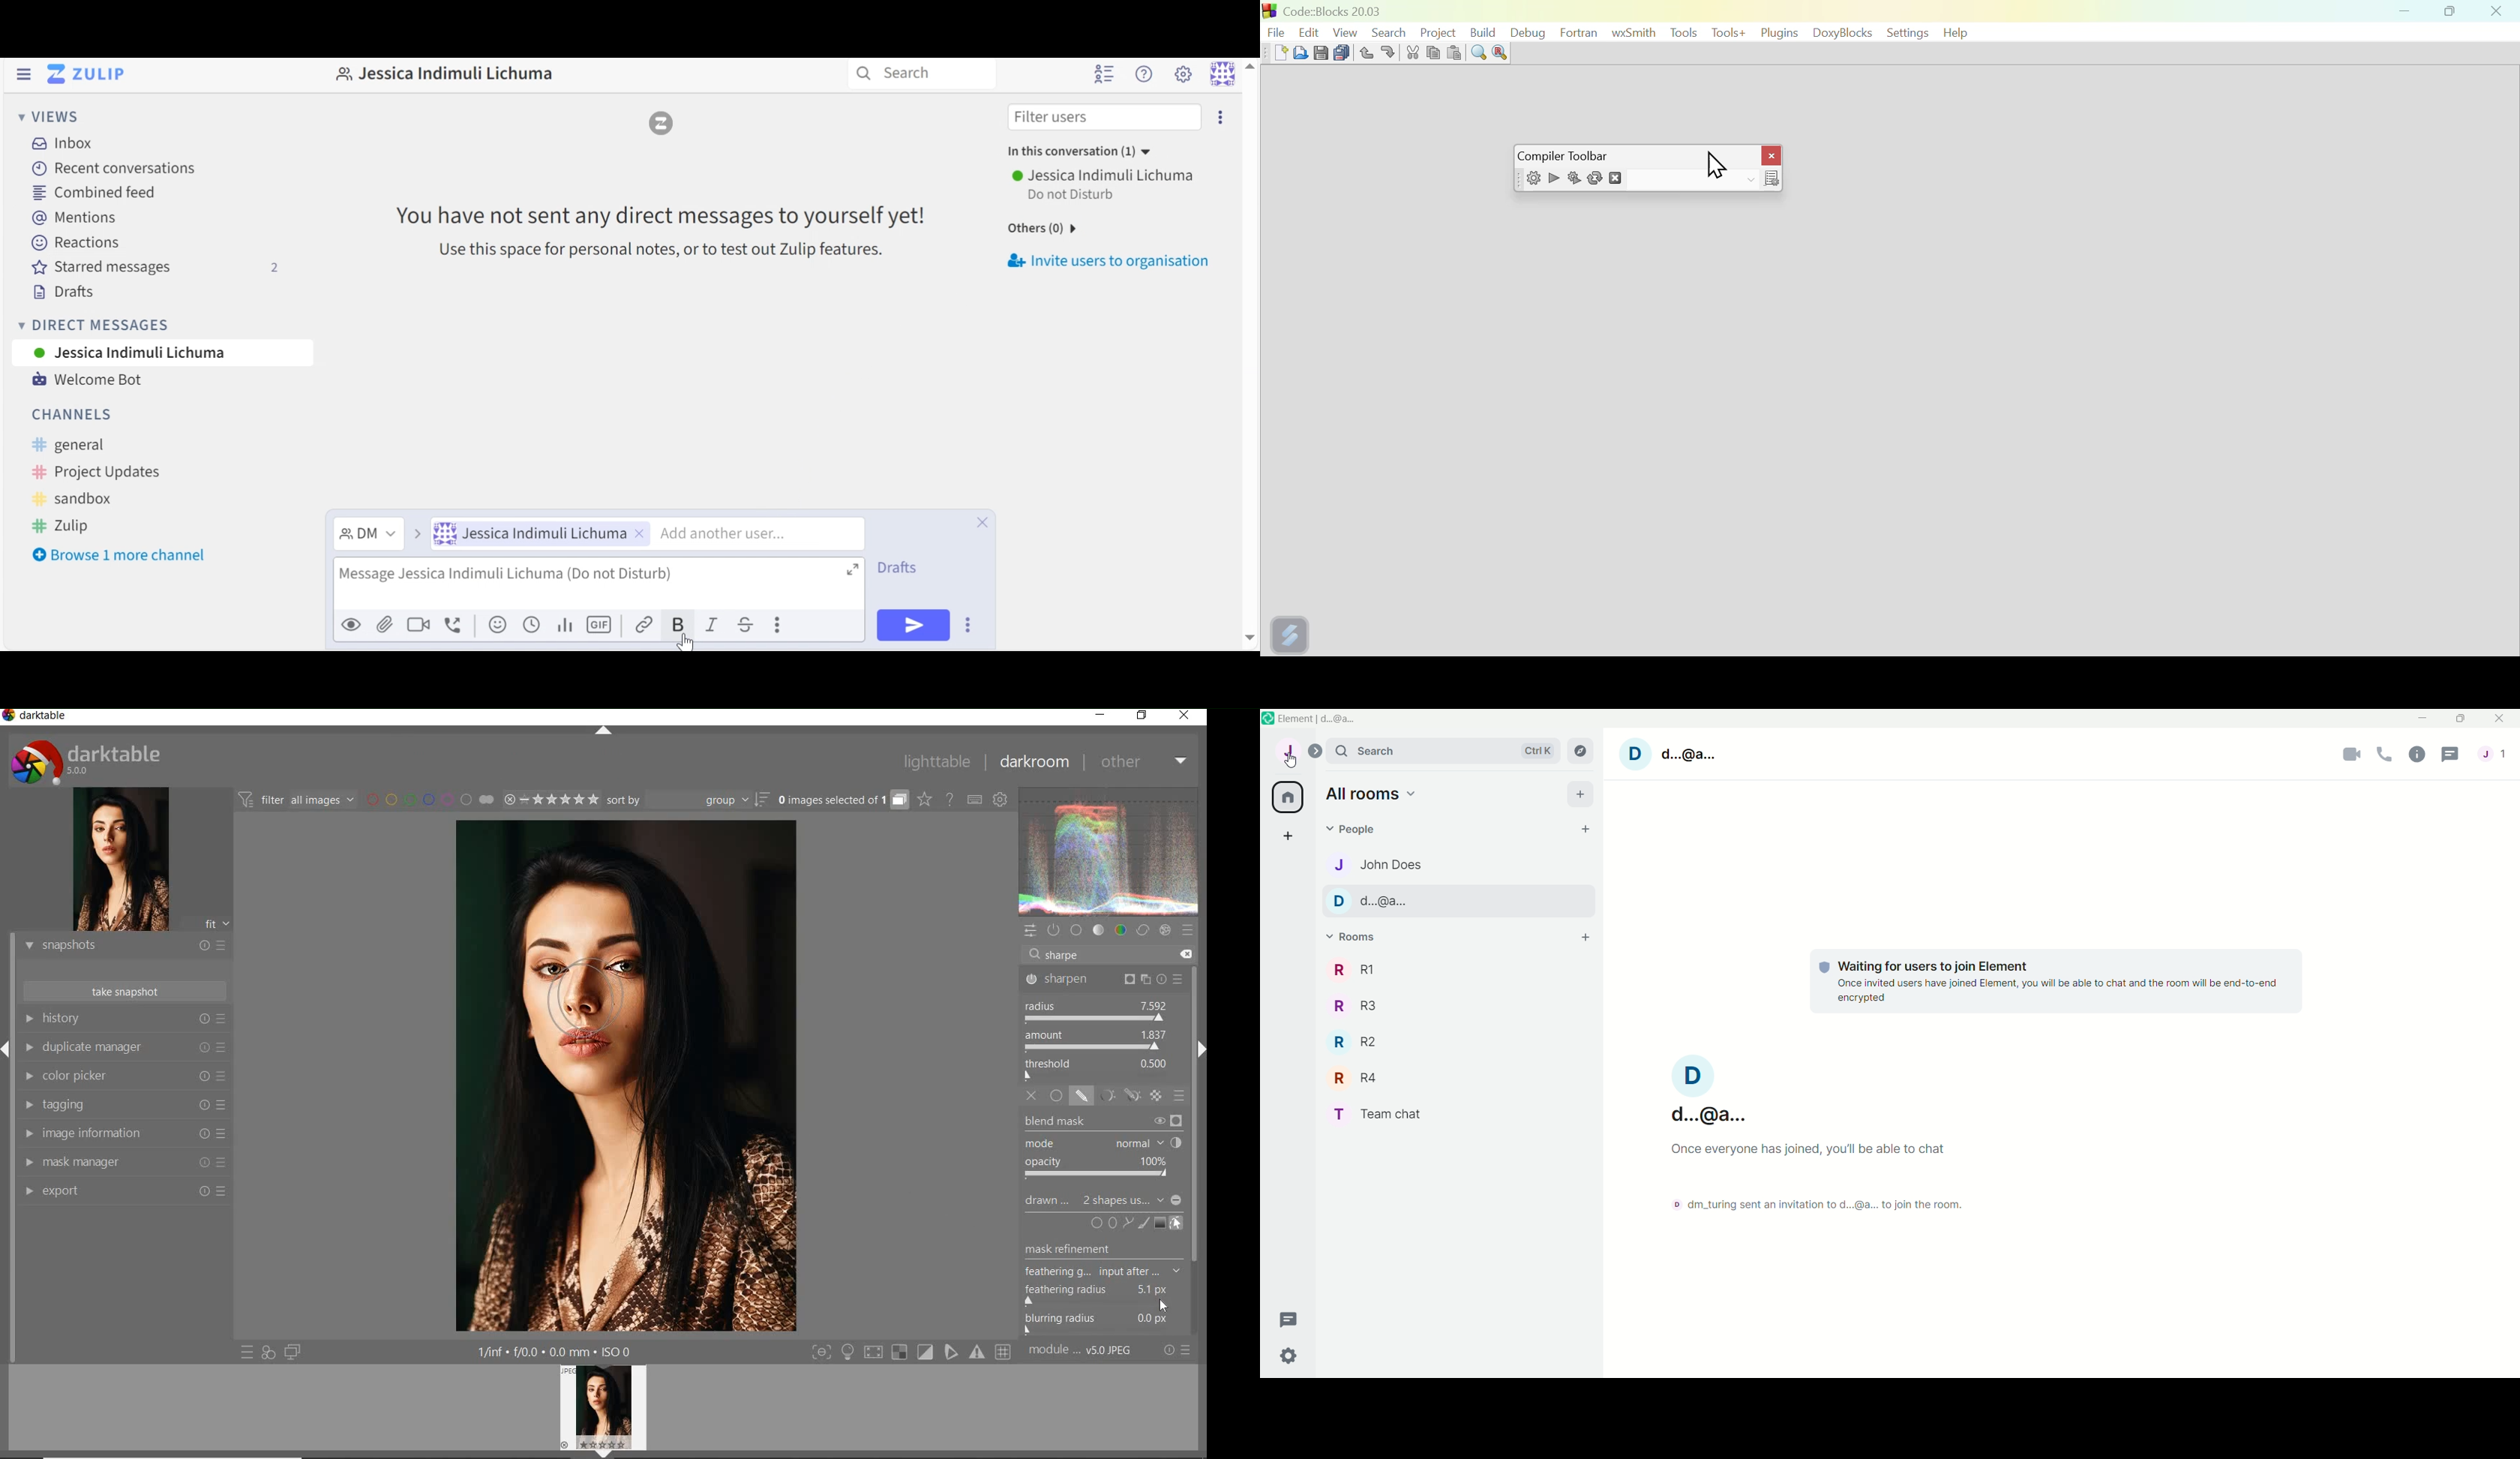 The width and height of the screenshot is (2520, 1484). Describe the element at coordinates (1107, 1322) in the screenshot. I see `BLURRING RADIUS` at that location.